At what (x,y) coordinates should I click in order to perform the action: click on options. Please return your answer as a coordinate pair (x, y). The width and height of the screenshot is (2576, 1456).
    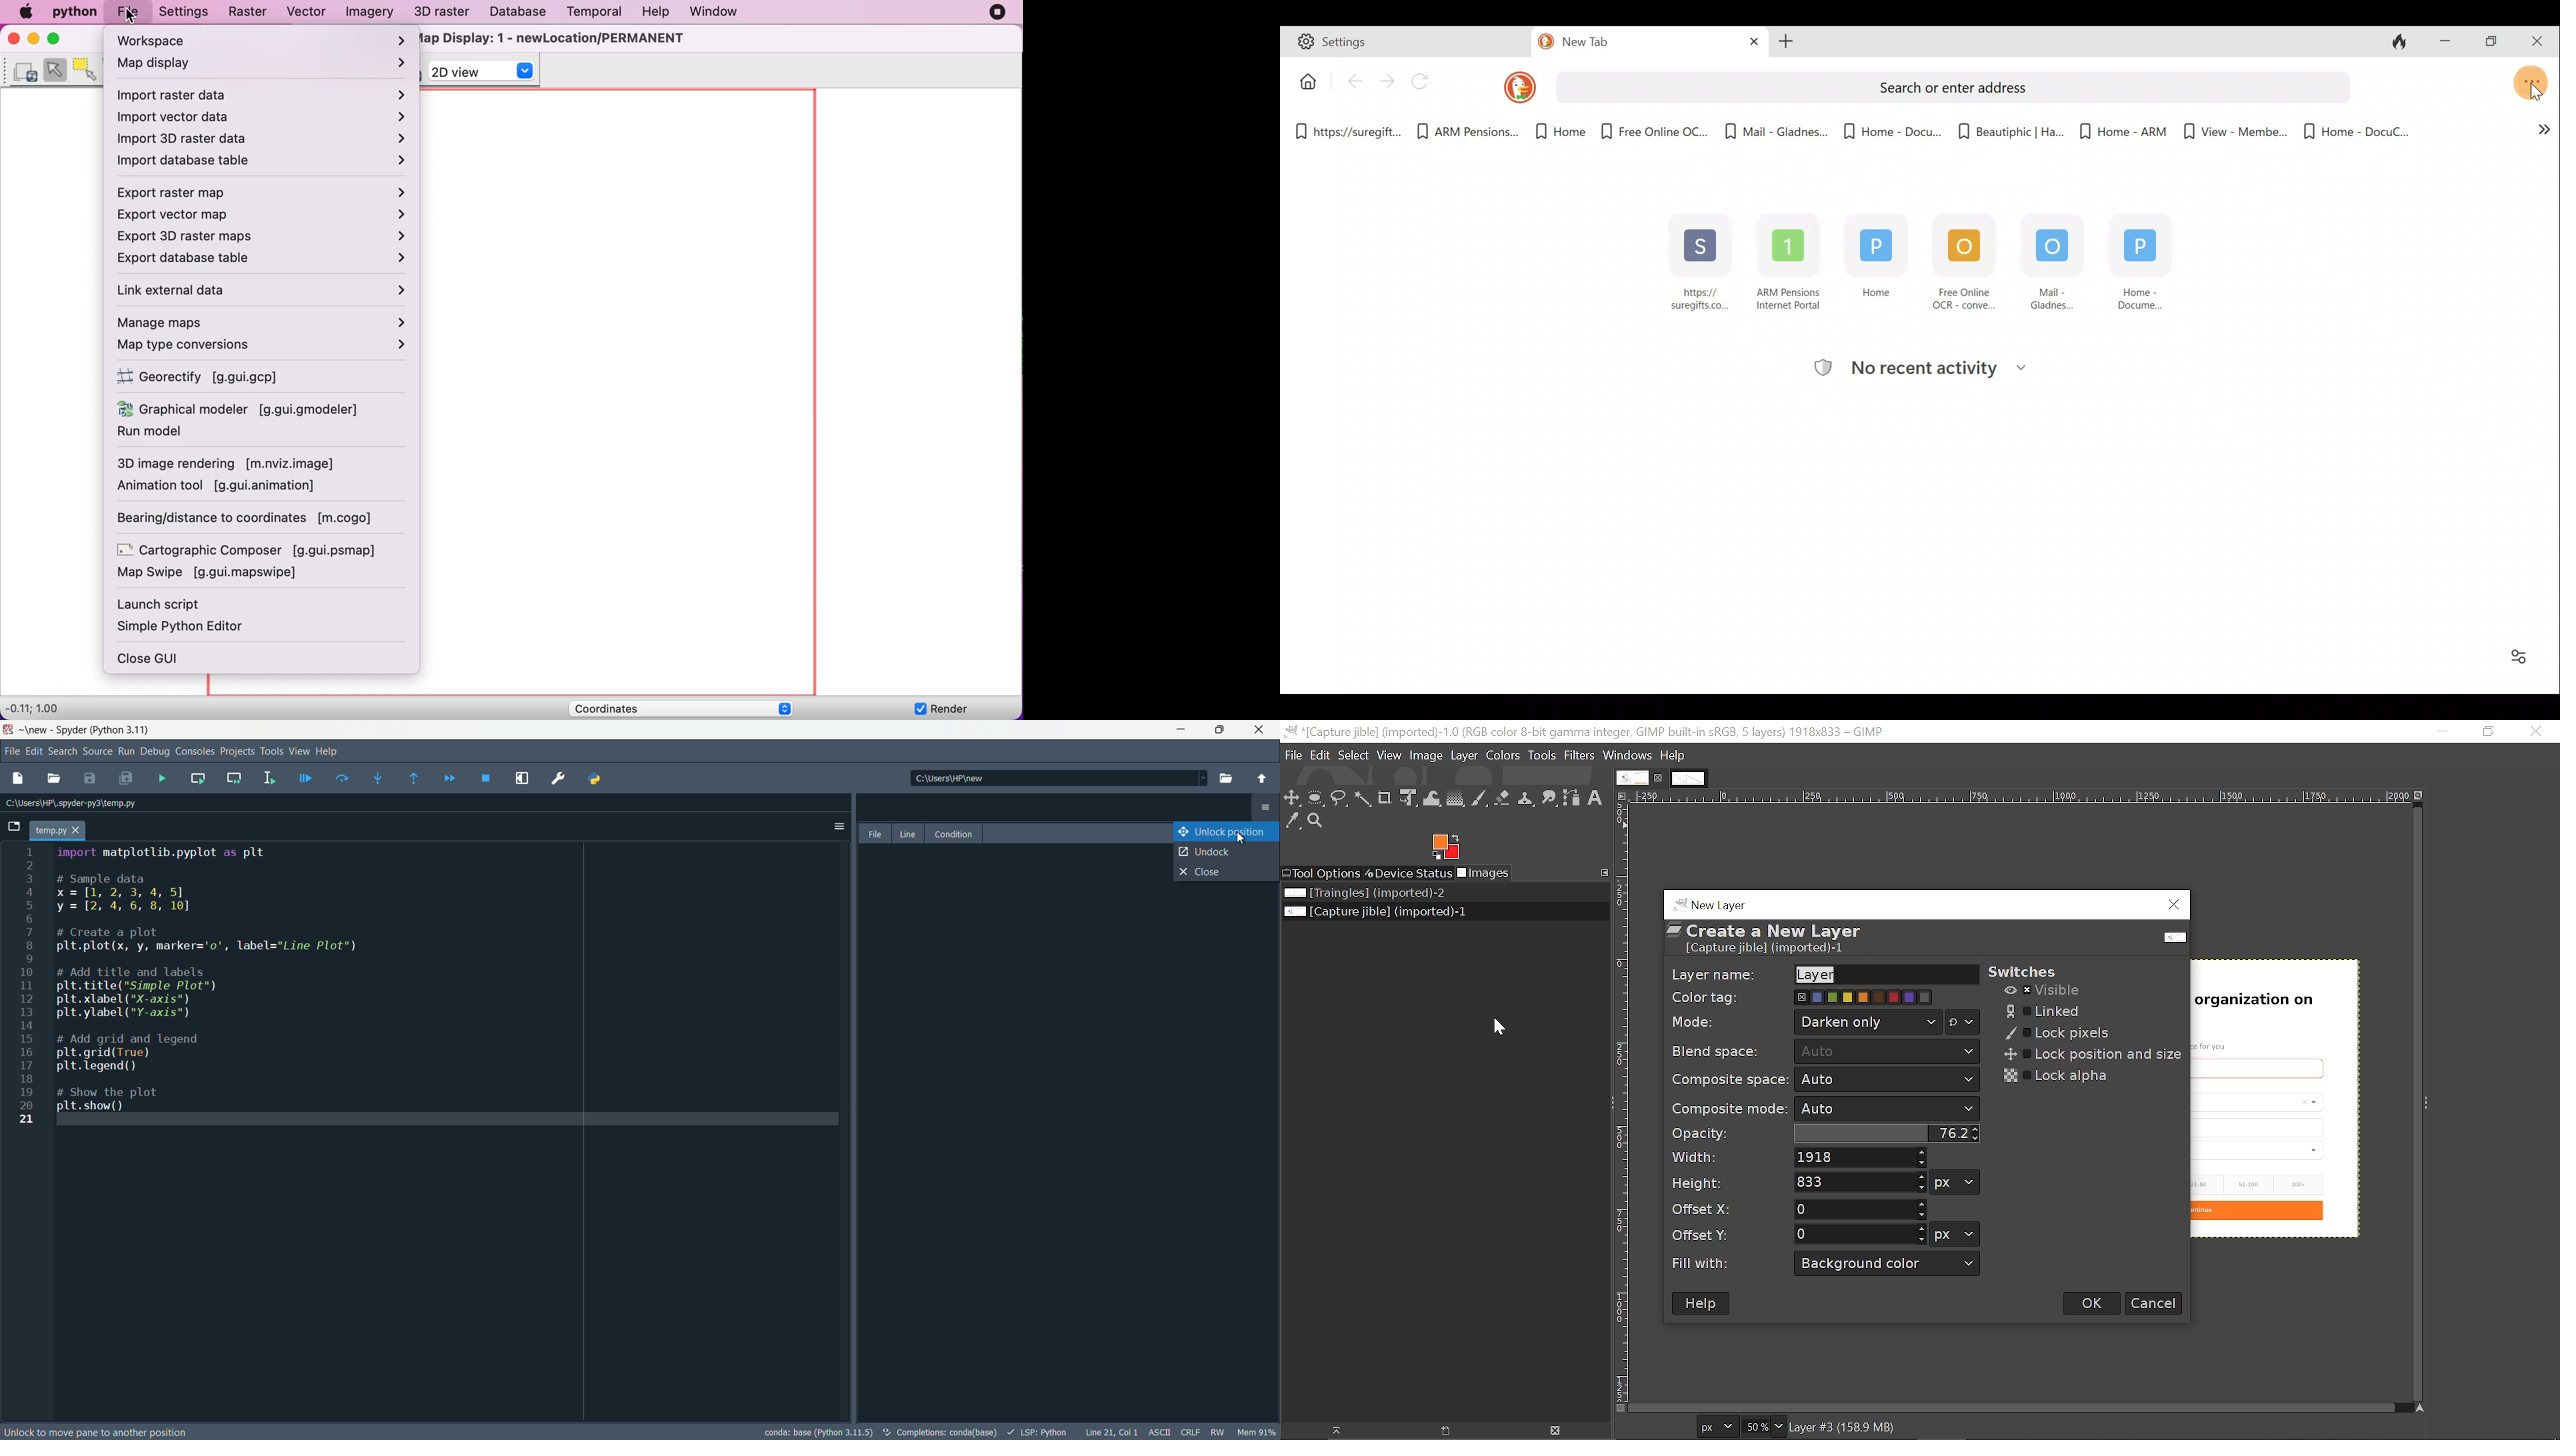
    Looking at the image, I should click on (837, 825).